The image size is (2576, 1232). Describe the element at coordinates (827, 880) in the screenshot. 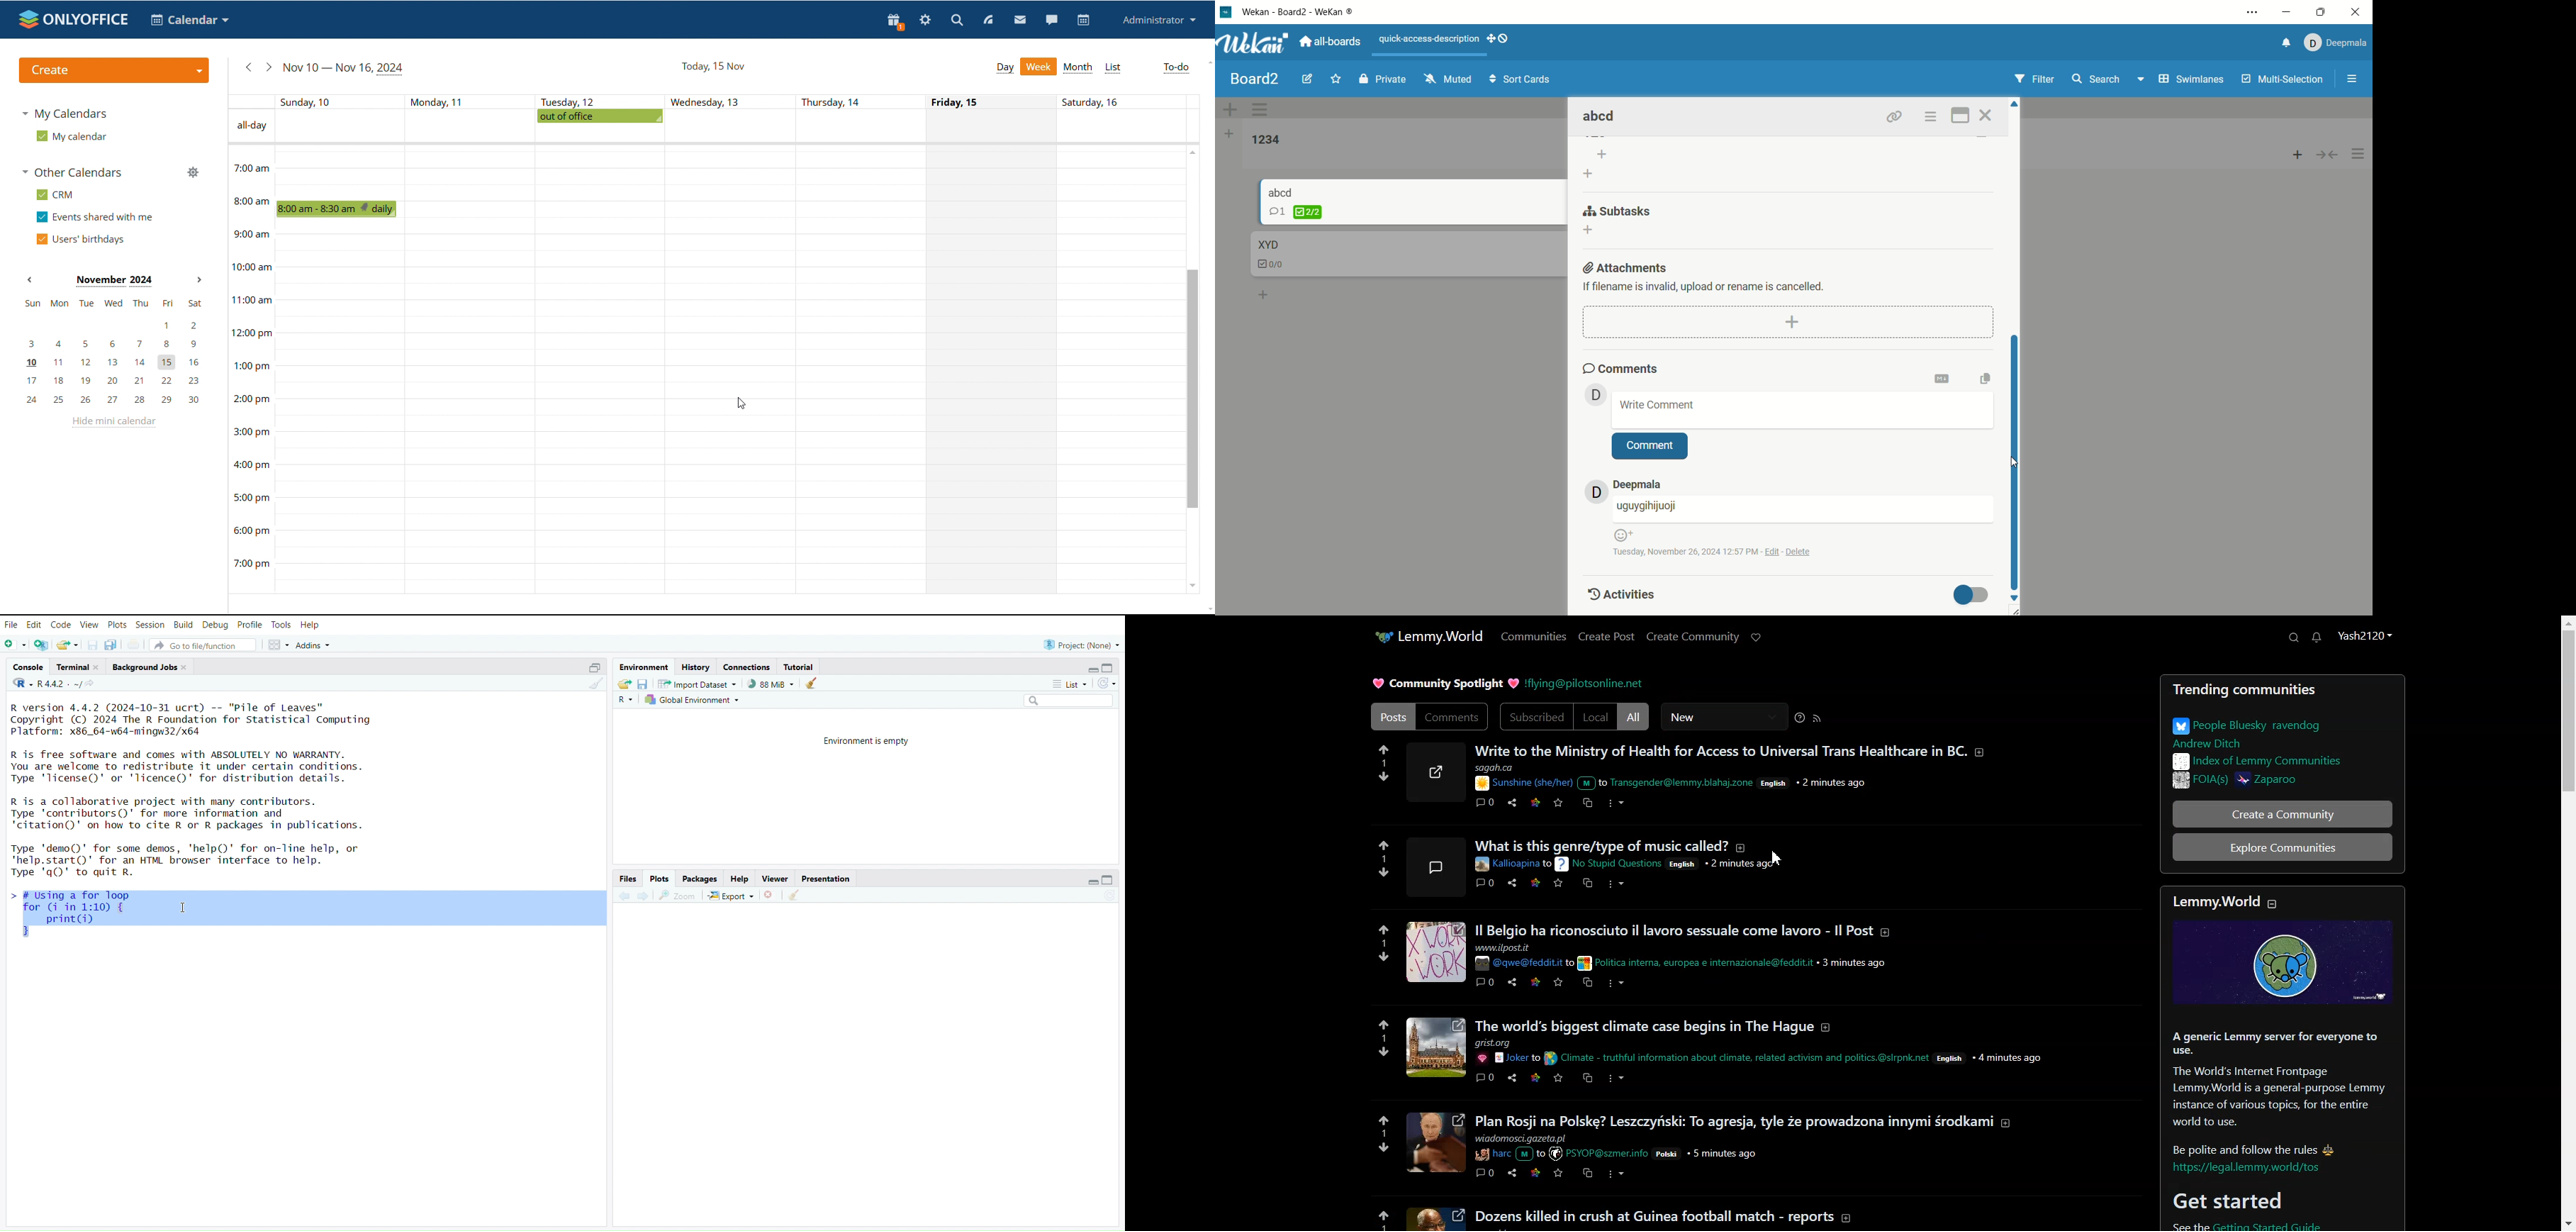

I see `presentation` at that location.